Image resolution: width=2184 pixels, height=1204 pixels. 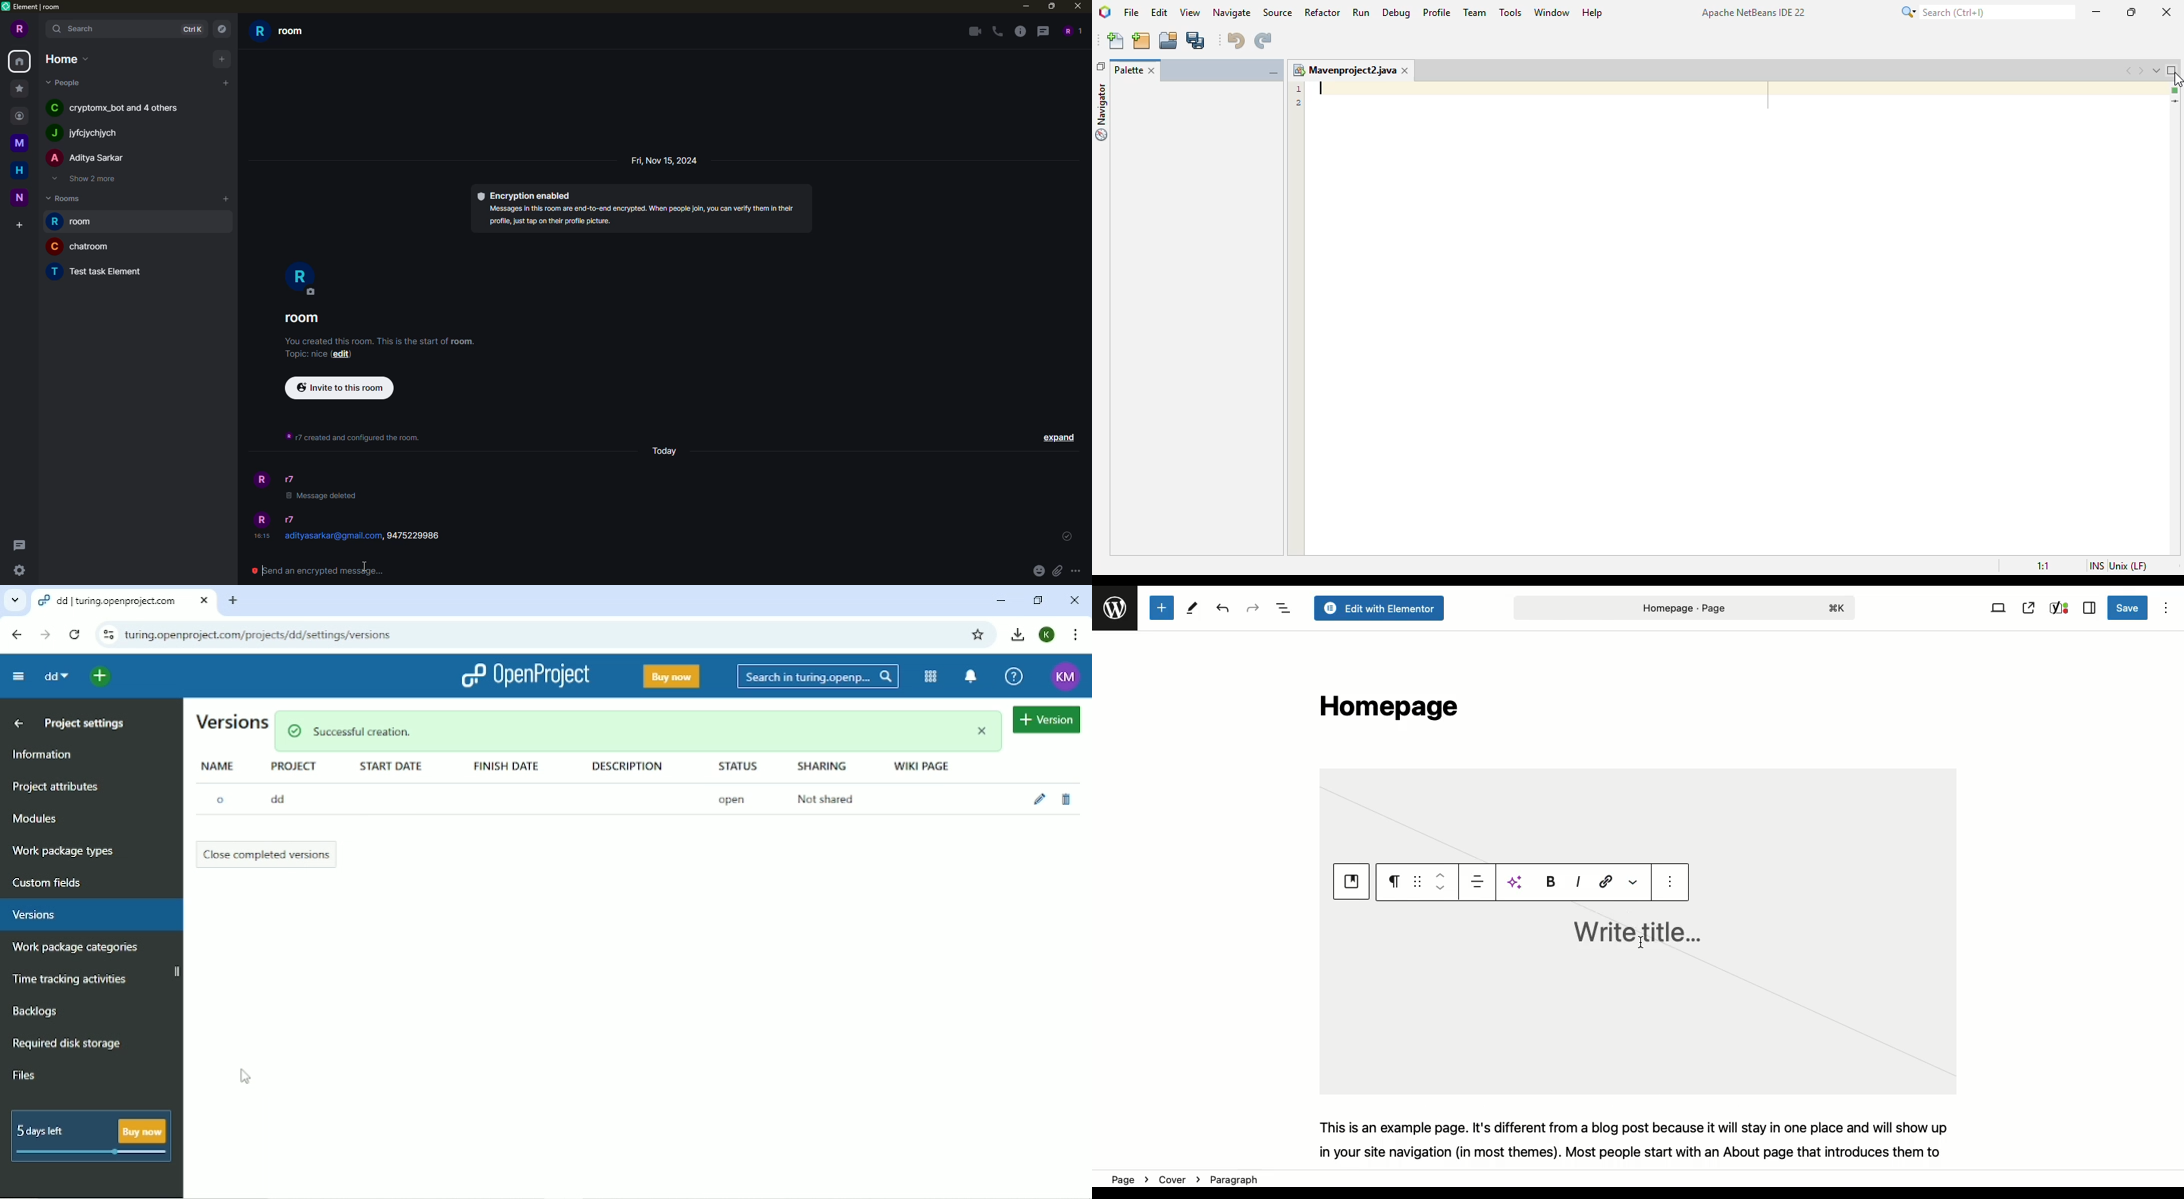 What do you see at coordinates (19, 570) in the screenshot?
I see `quick settings` at bounding box center [19, 570].